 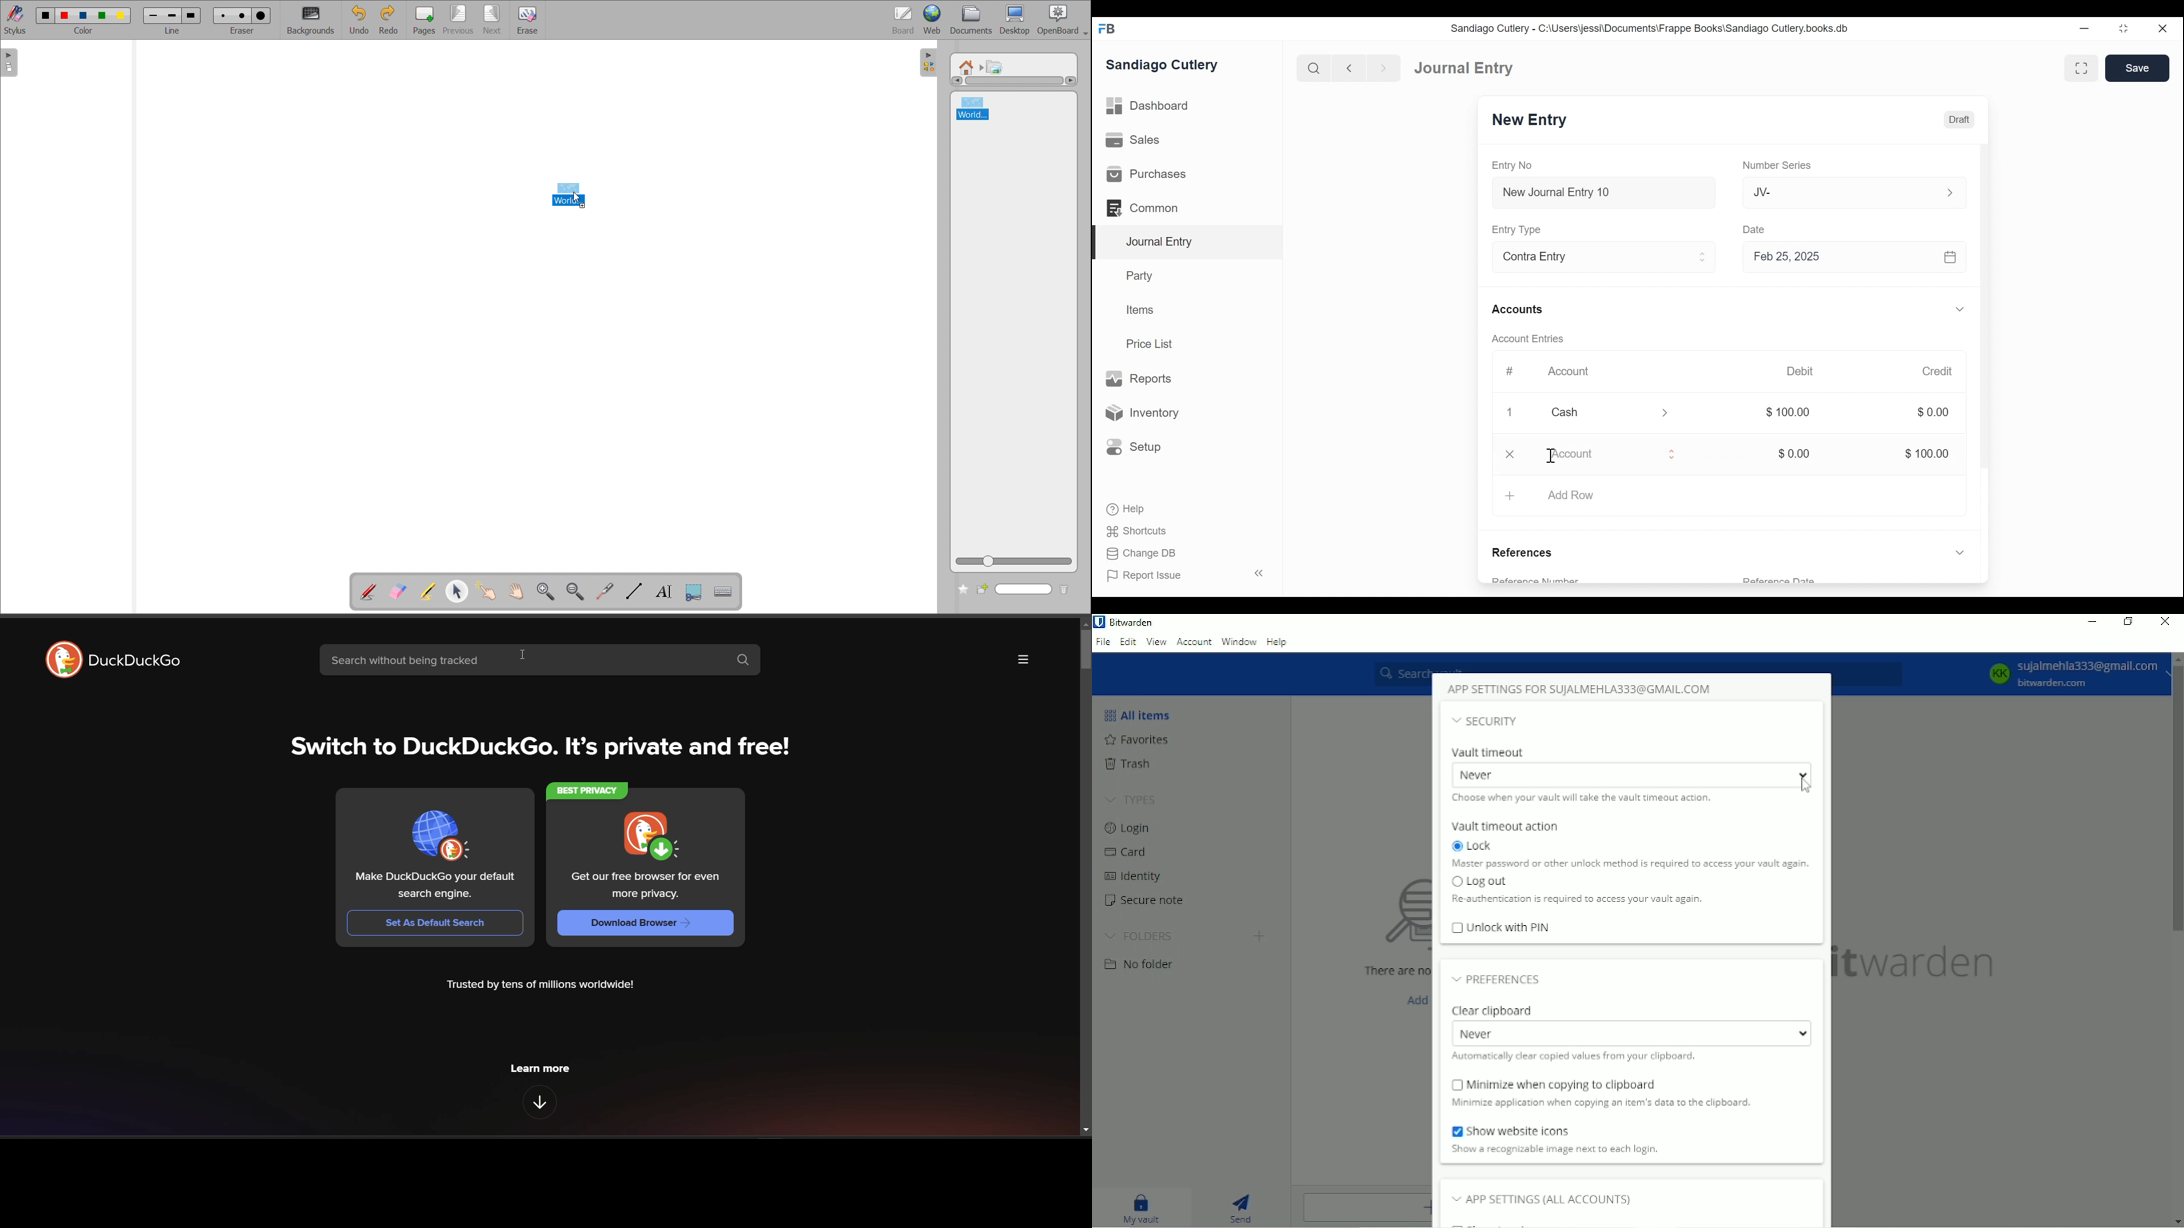 What do you see at coordinates (1127, 829) in the screenshot?
I see `Login` at bounding box center [1127, 829].